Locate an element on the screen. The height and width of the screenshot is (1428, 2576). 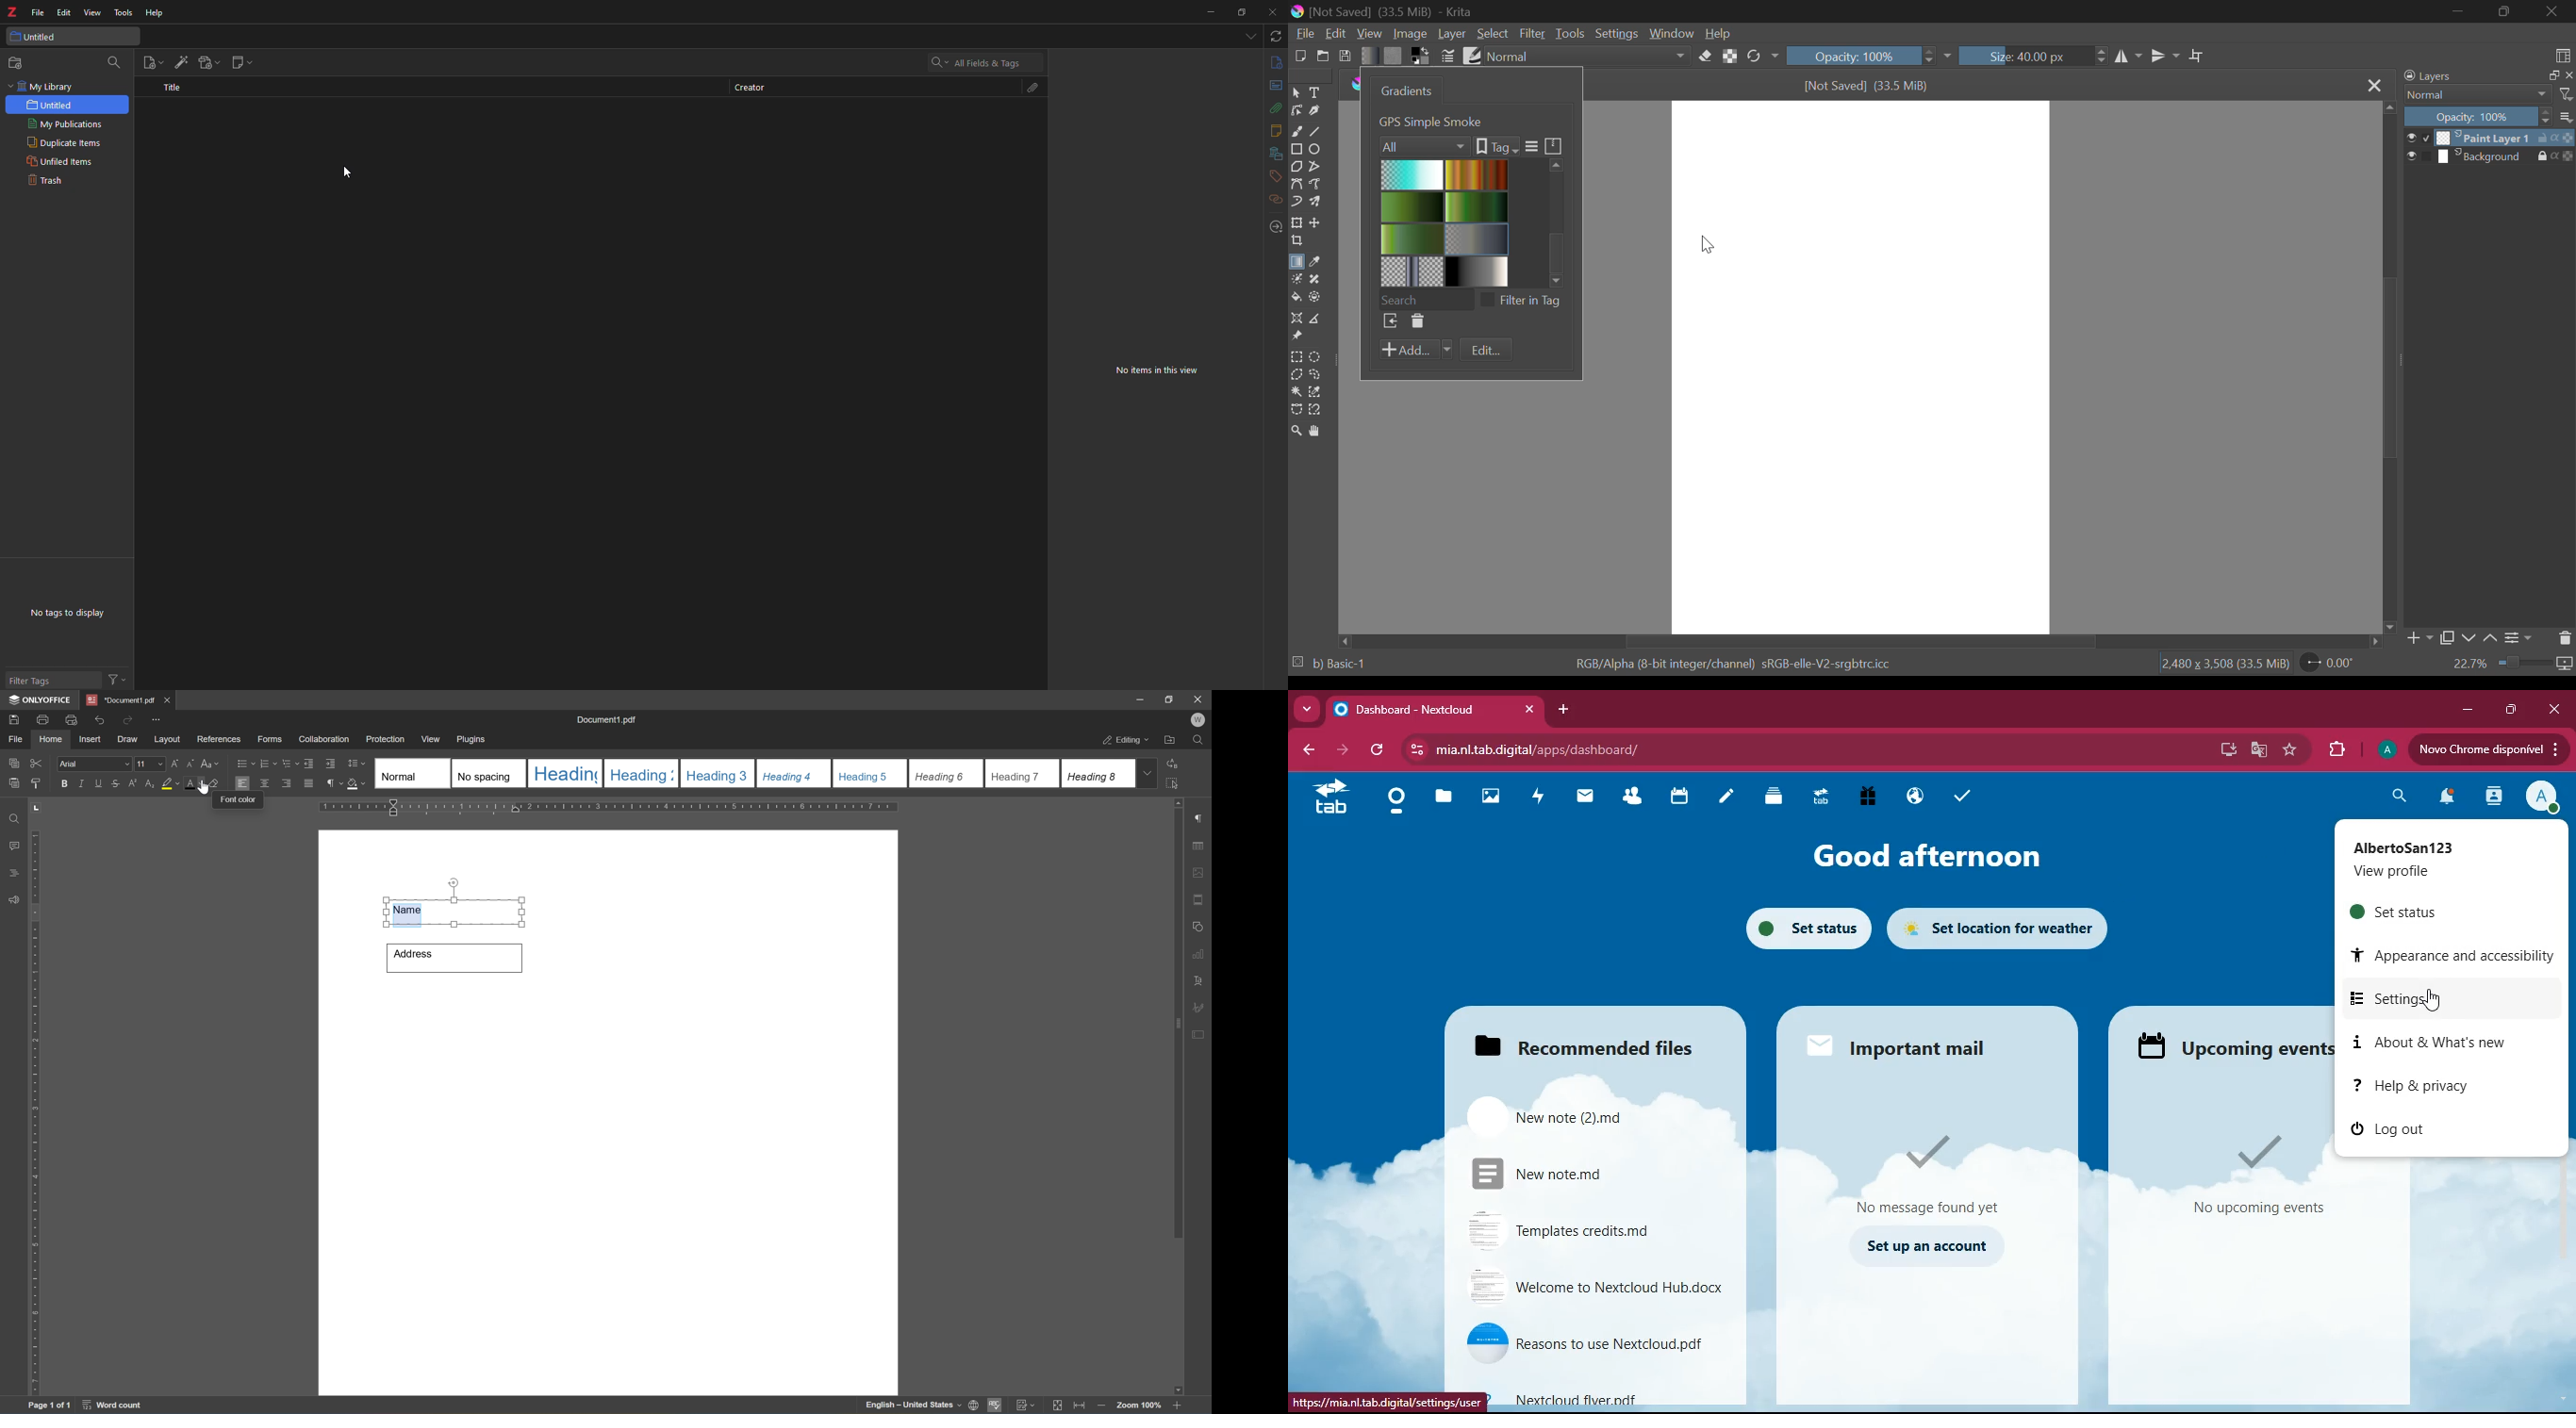
search is located at coordinates (2398, 796).